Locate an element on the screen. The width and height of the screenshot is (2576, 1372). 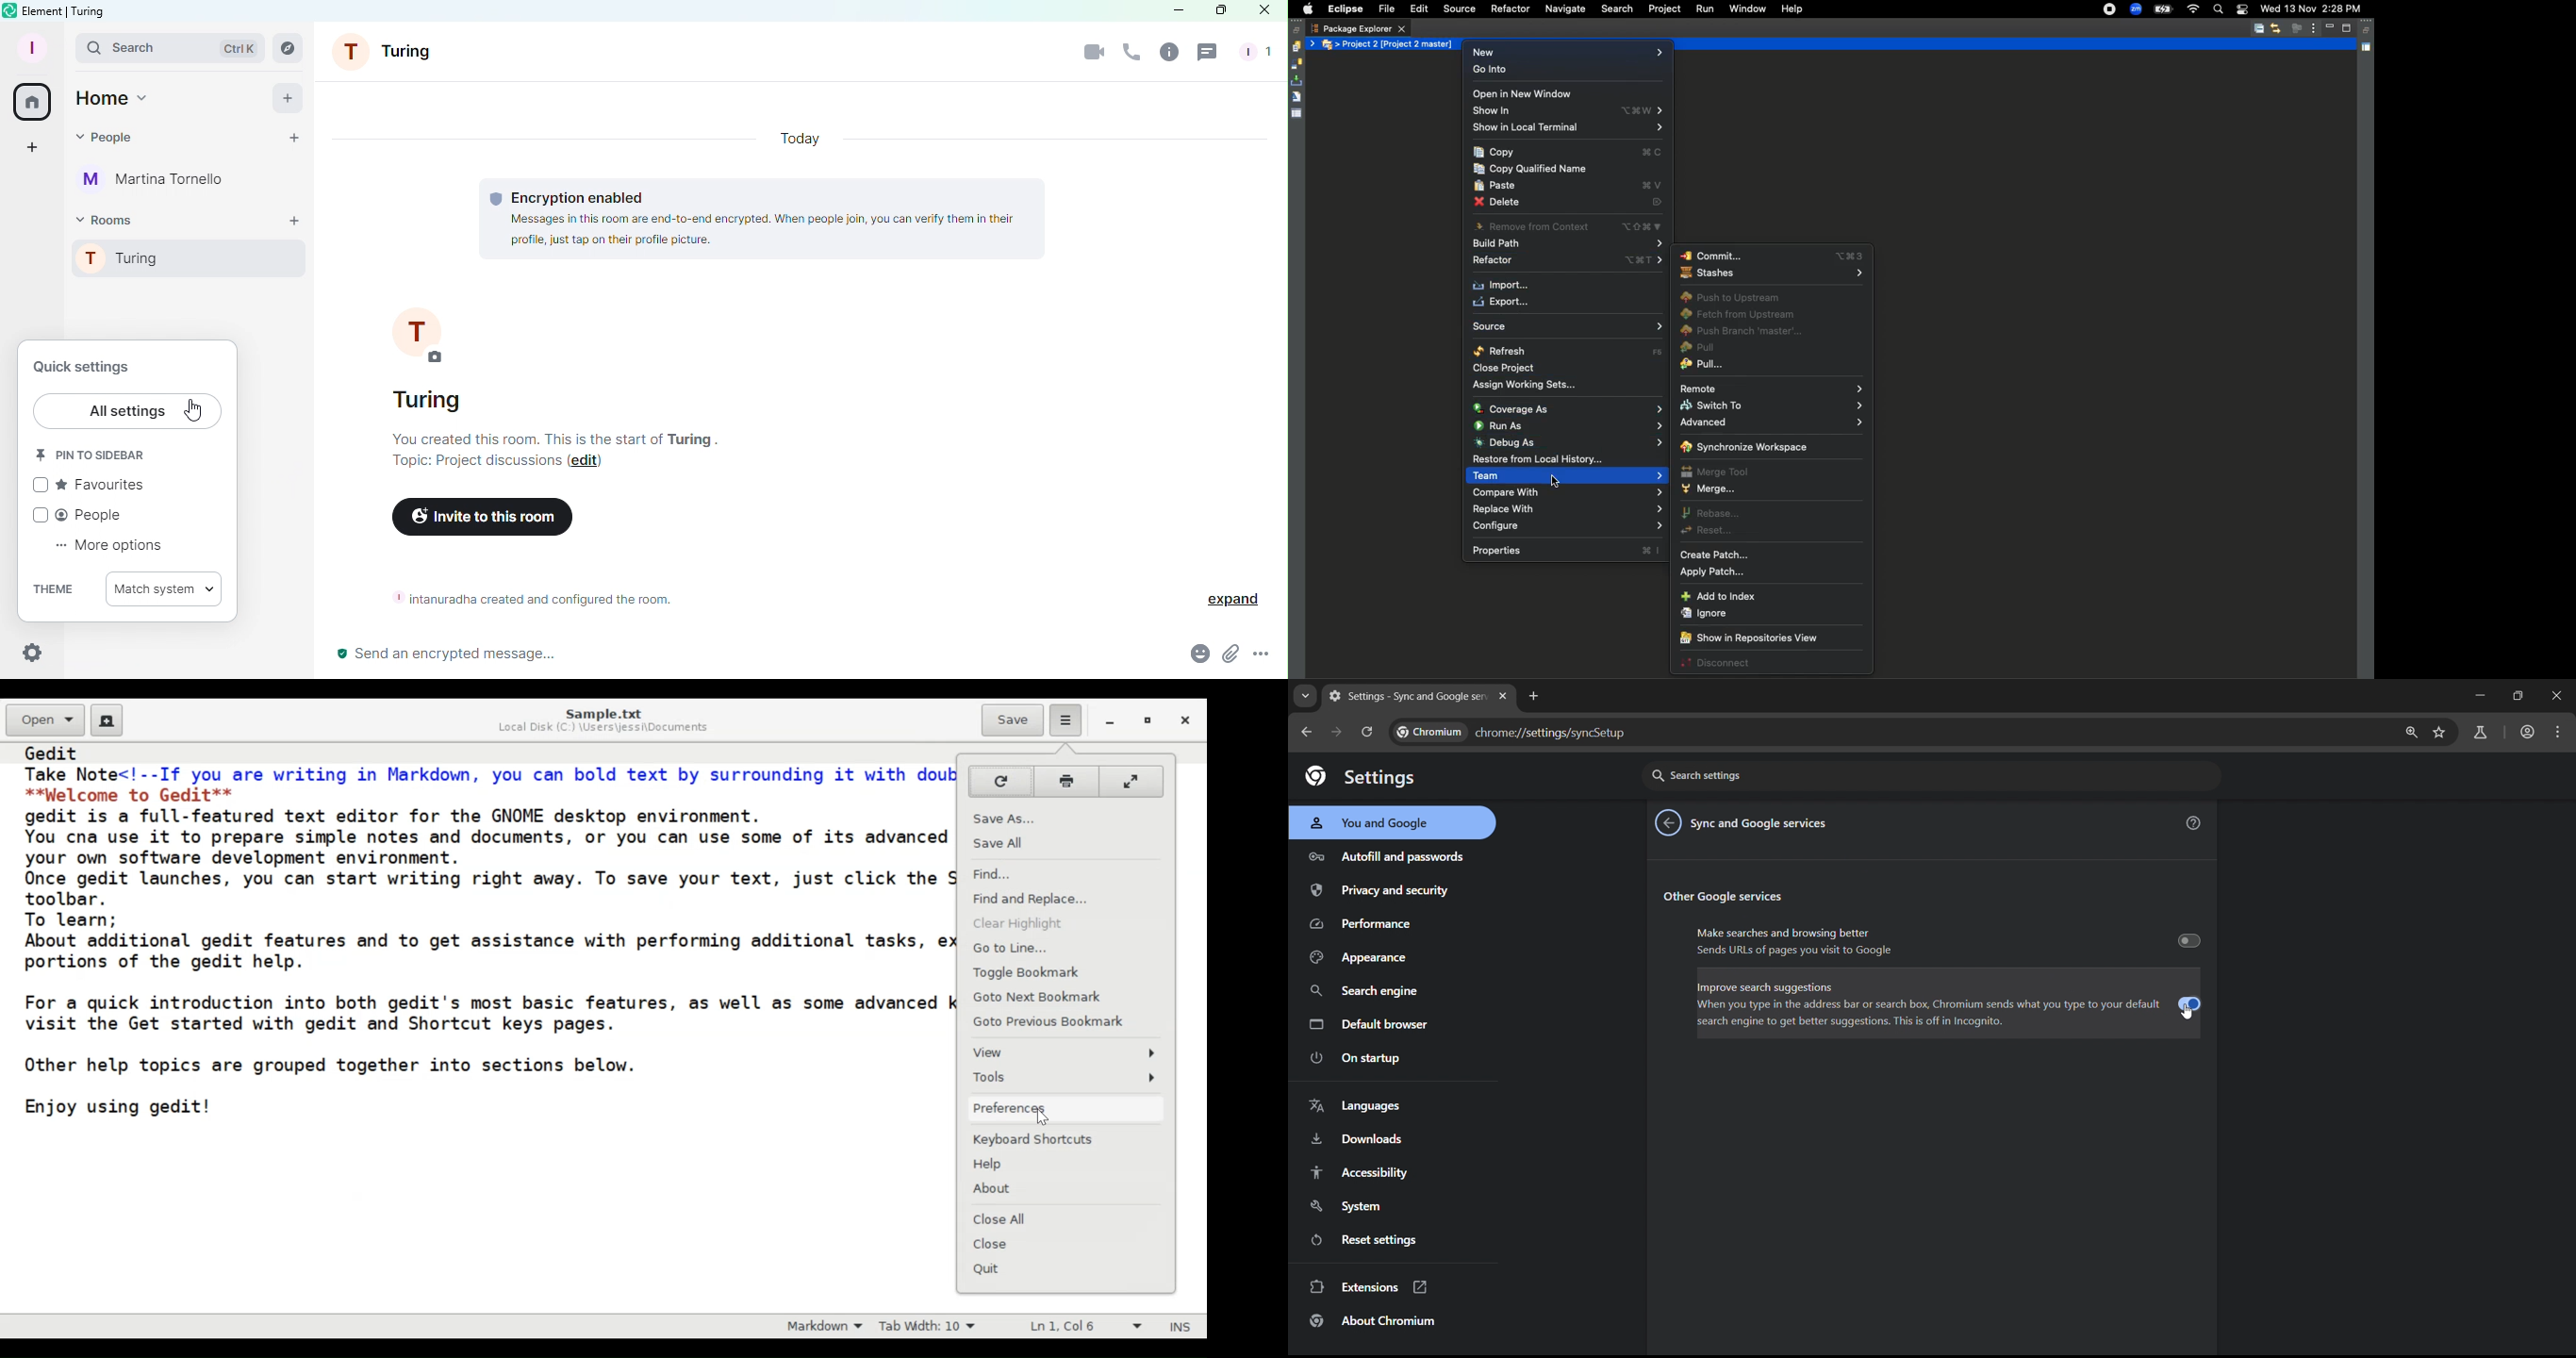
Close is located at coordinates (1263, 10).